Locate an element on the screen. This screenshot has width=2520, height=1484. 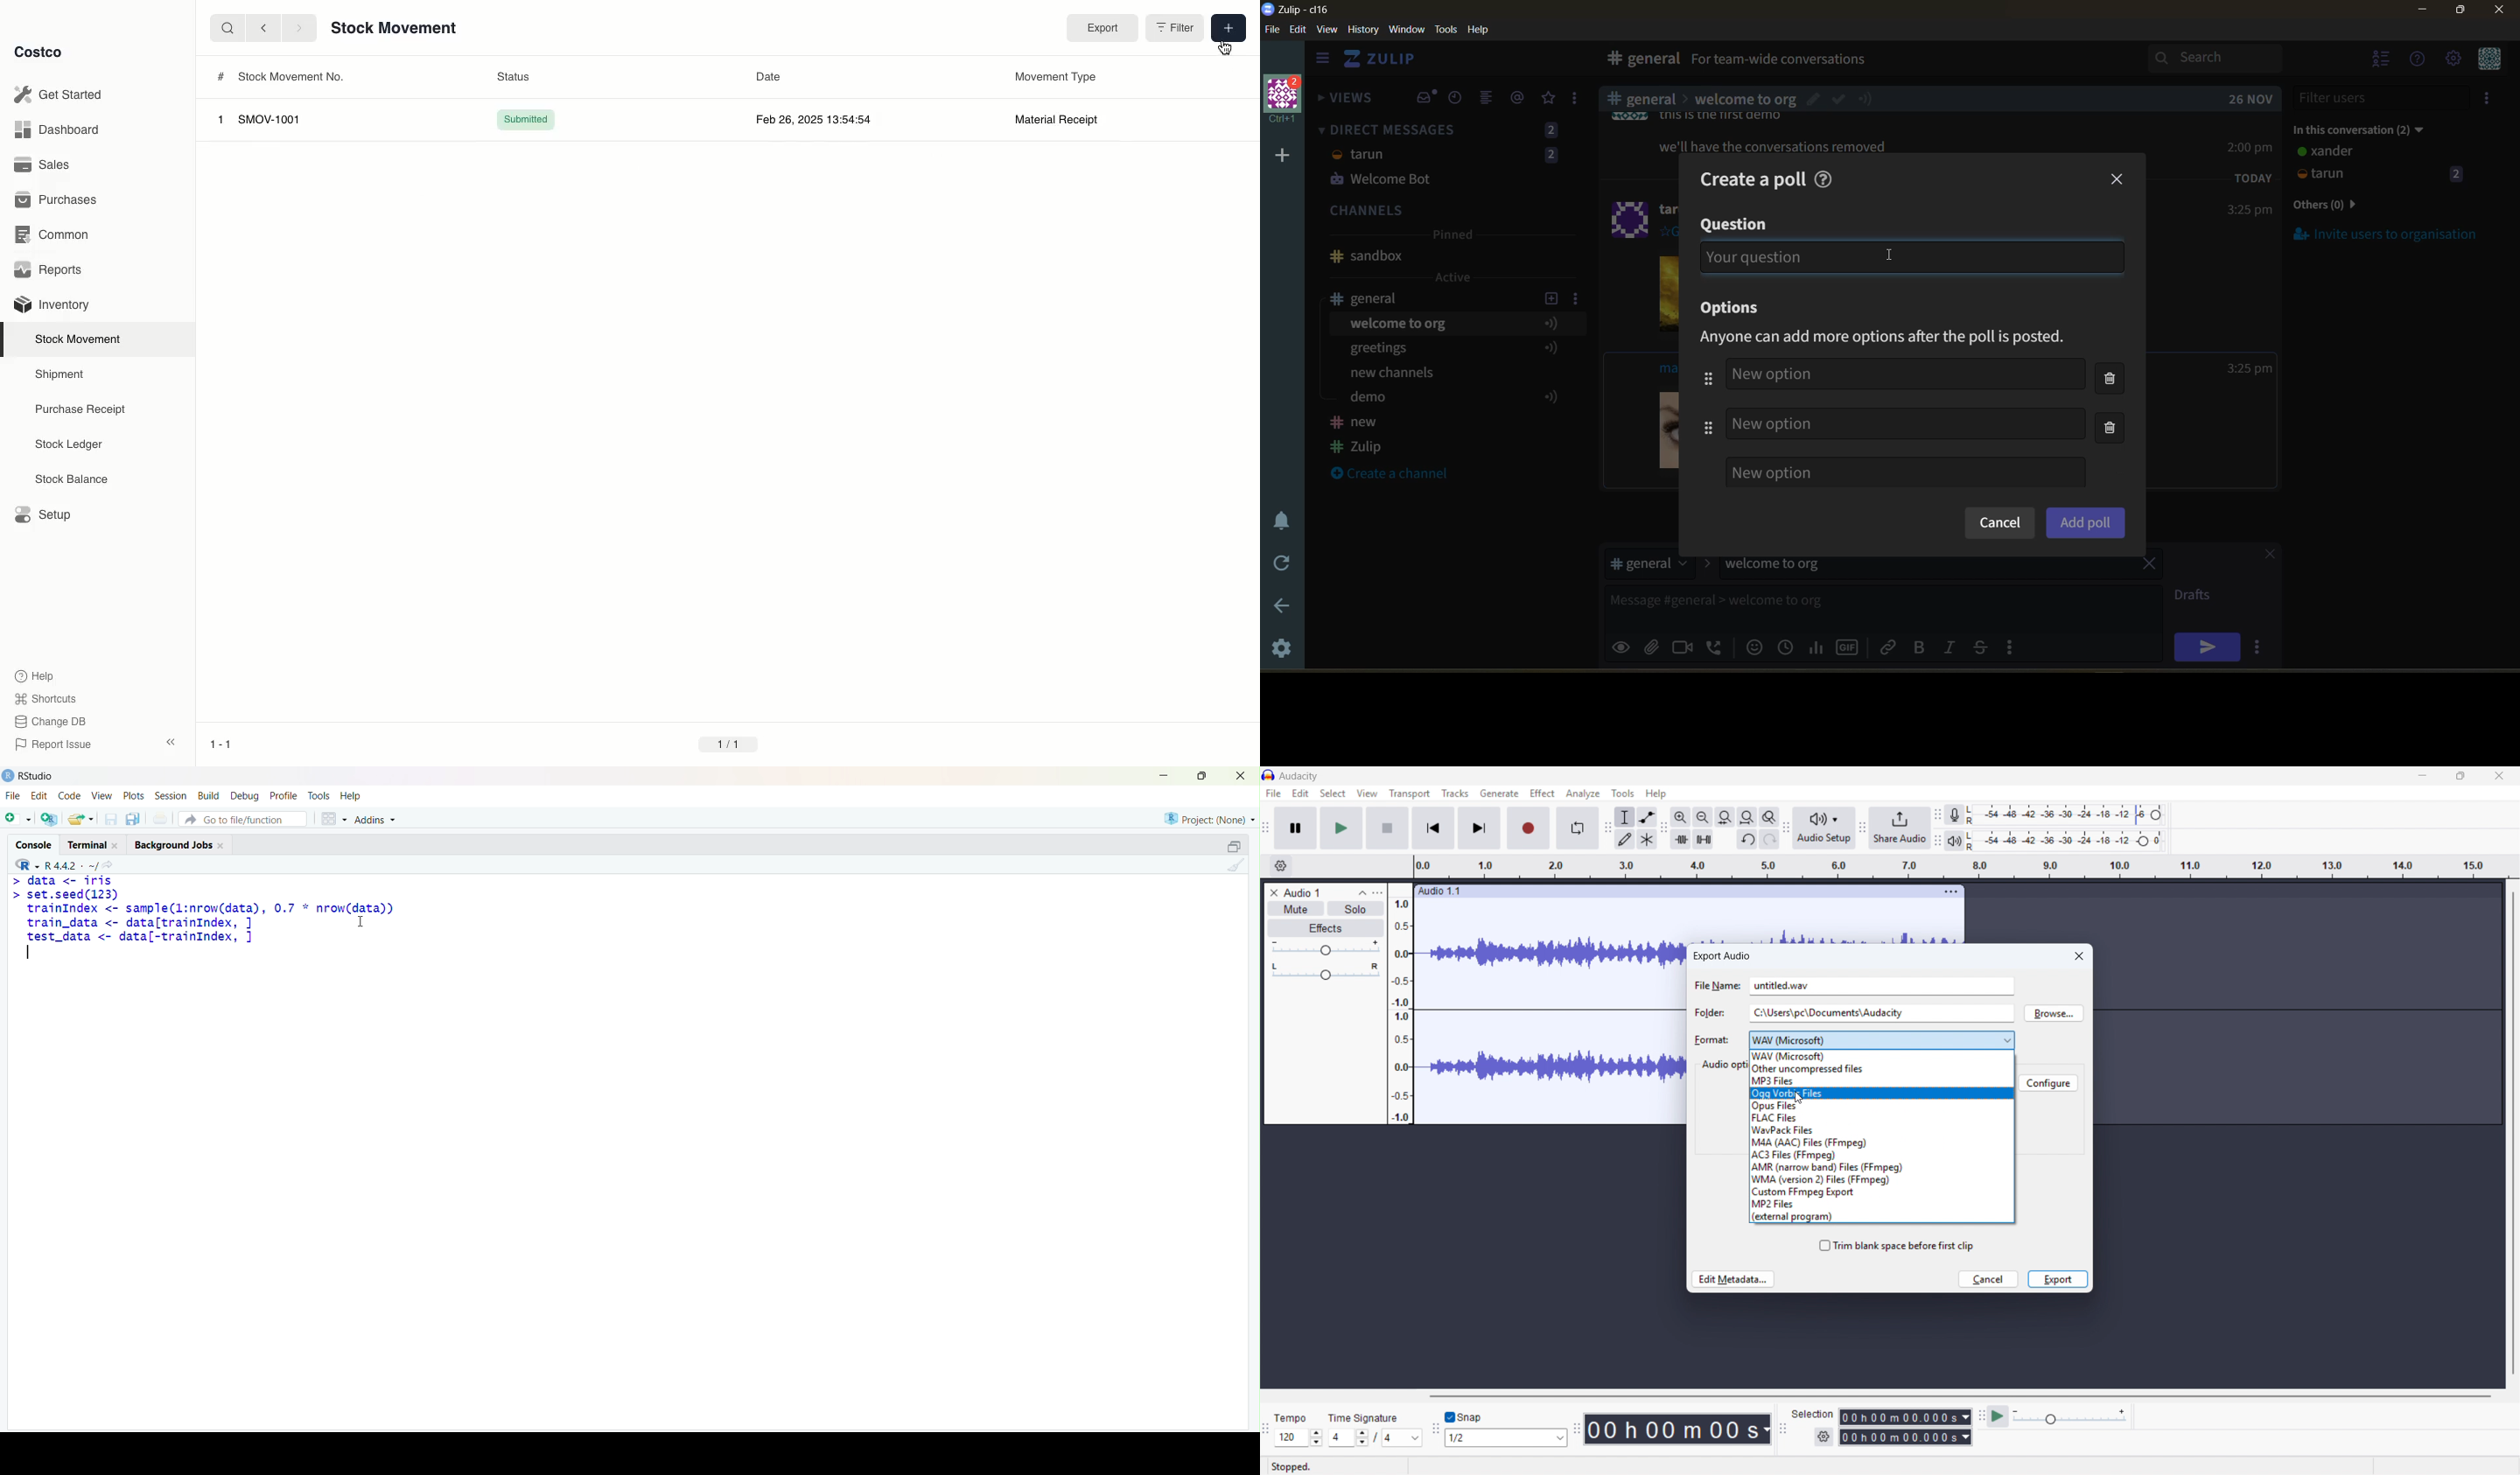
view is located at coordinates (1328, 30).